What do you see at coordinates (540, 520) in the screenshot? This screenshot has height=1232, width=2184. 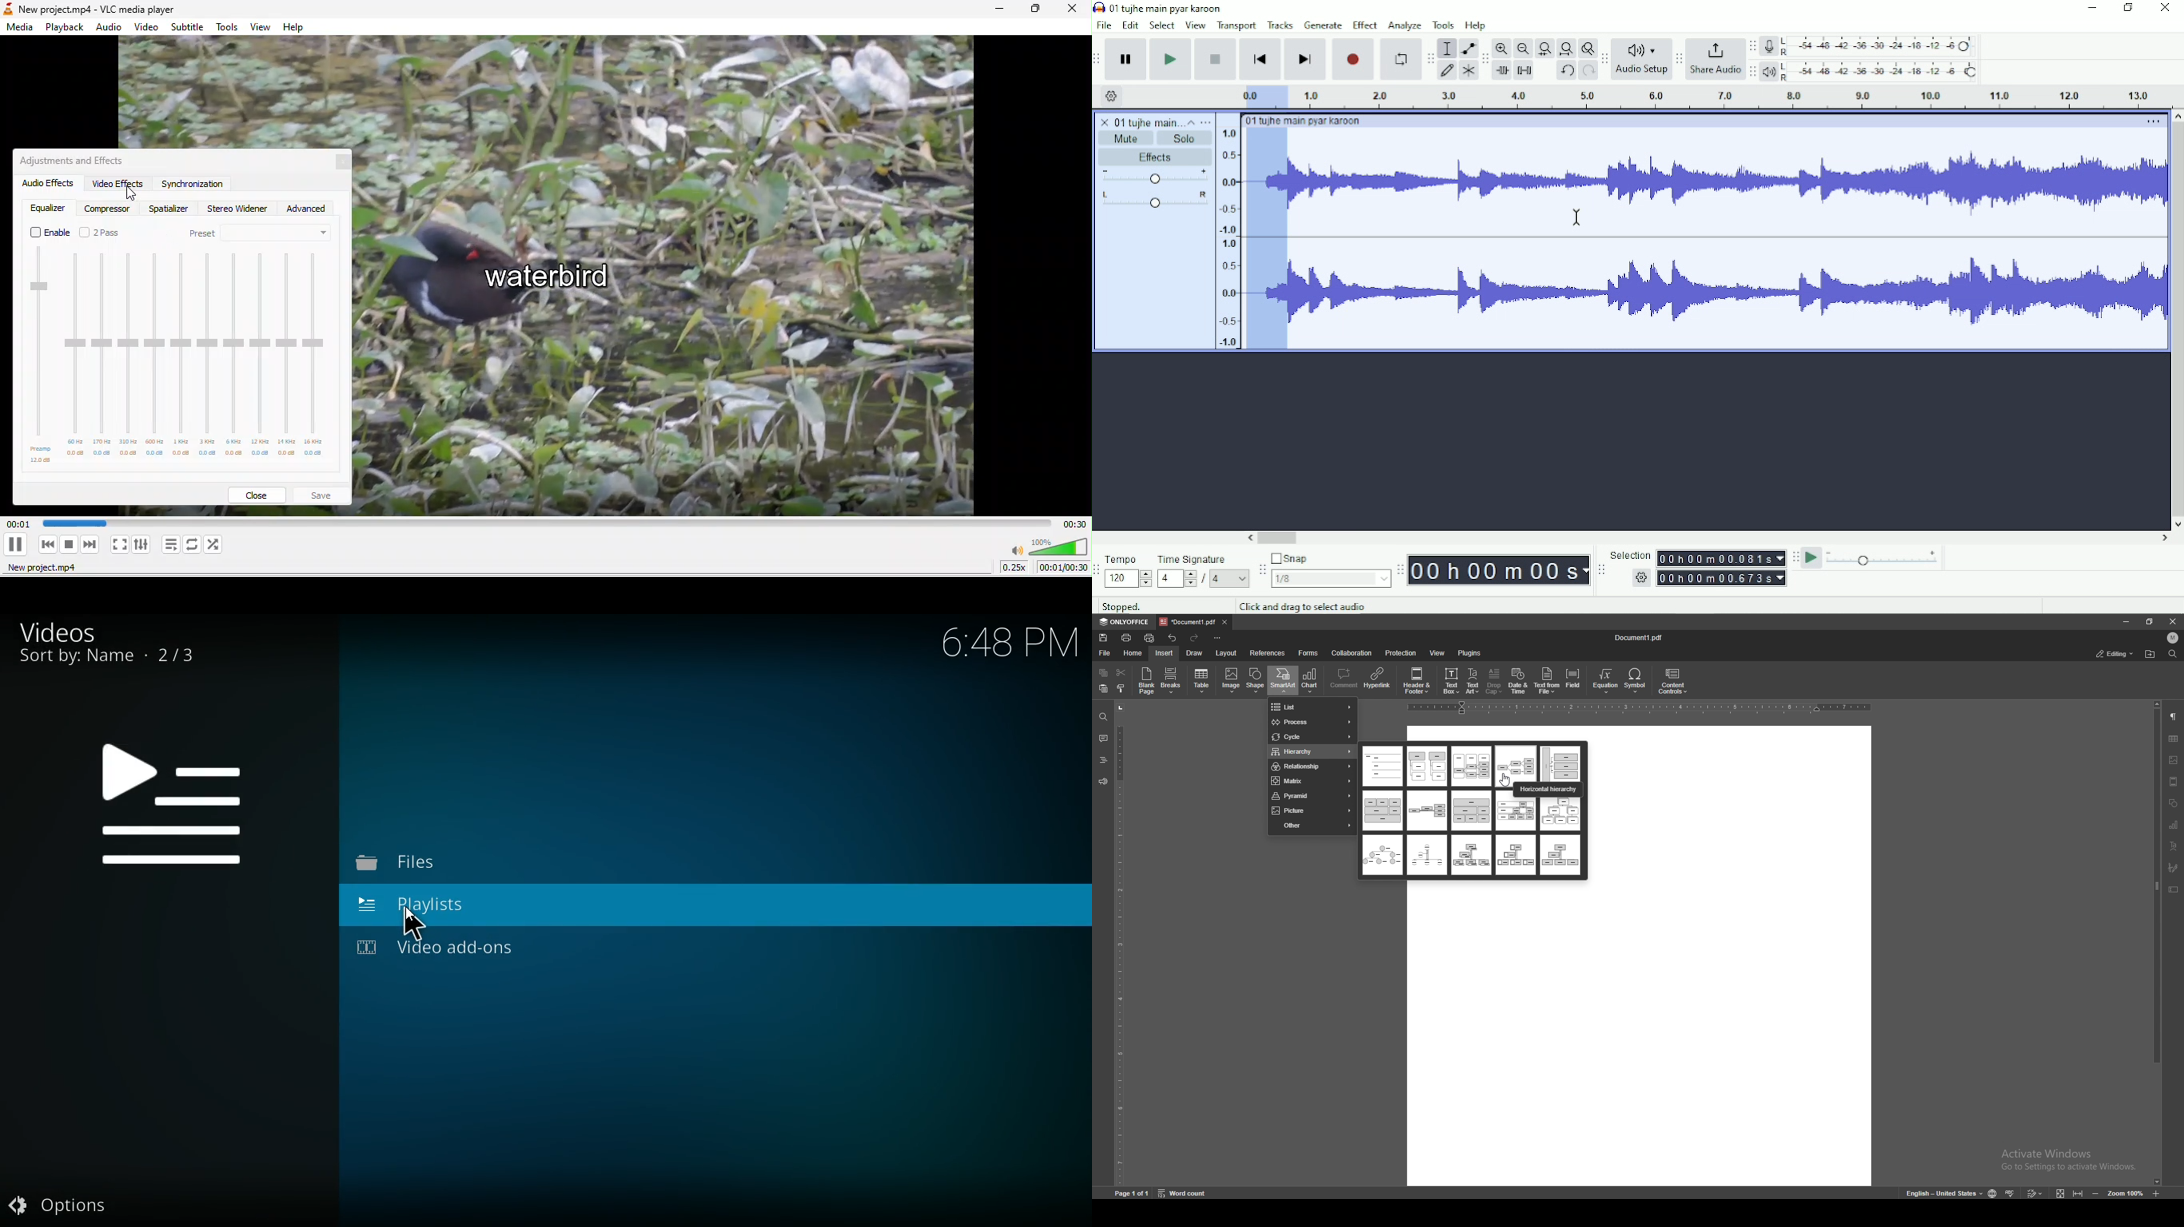 I see `Play duration` at bounding box center [540, 520].